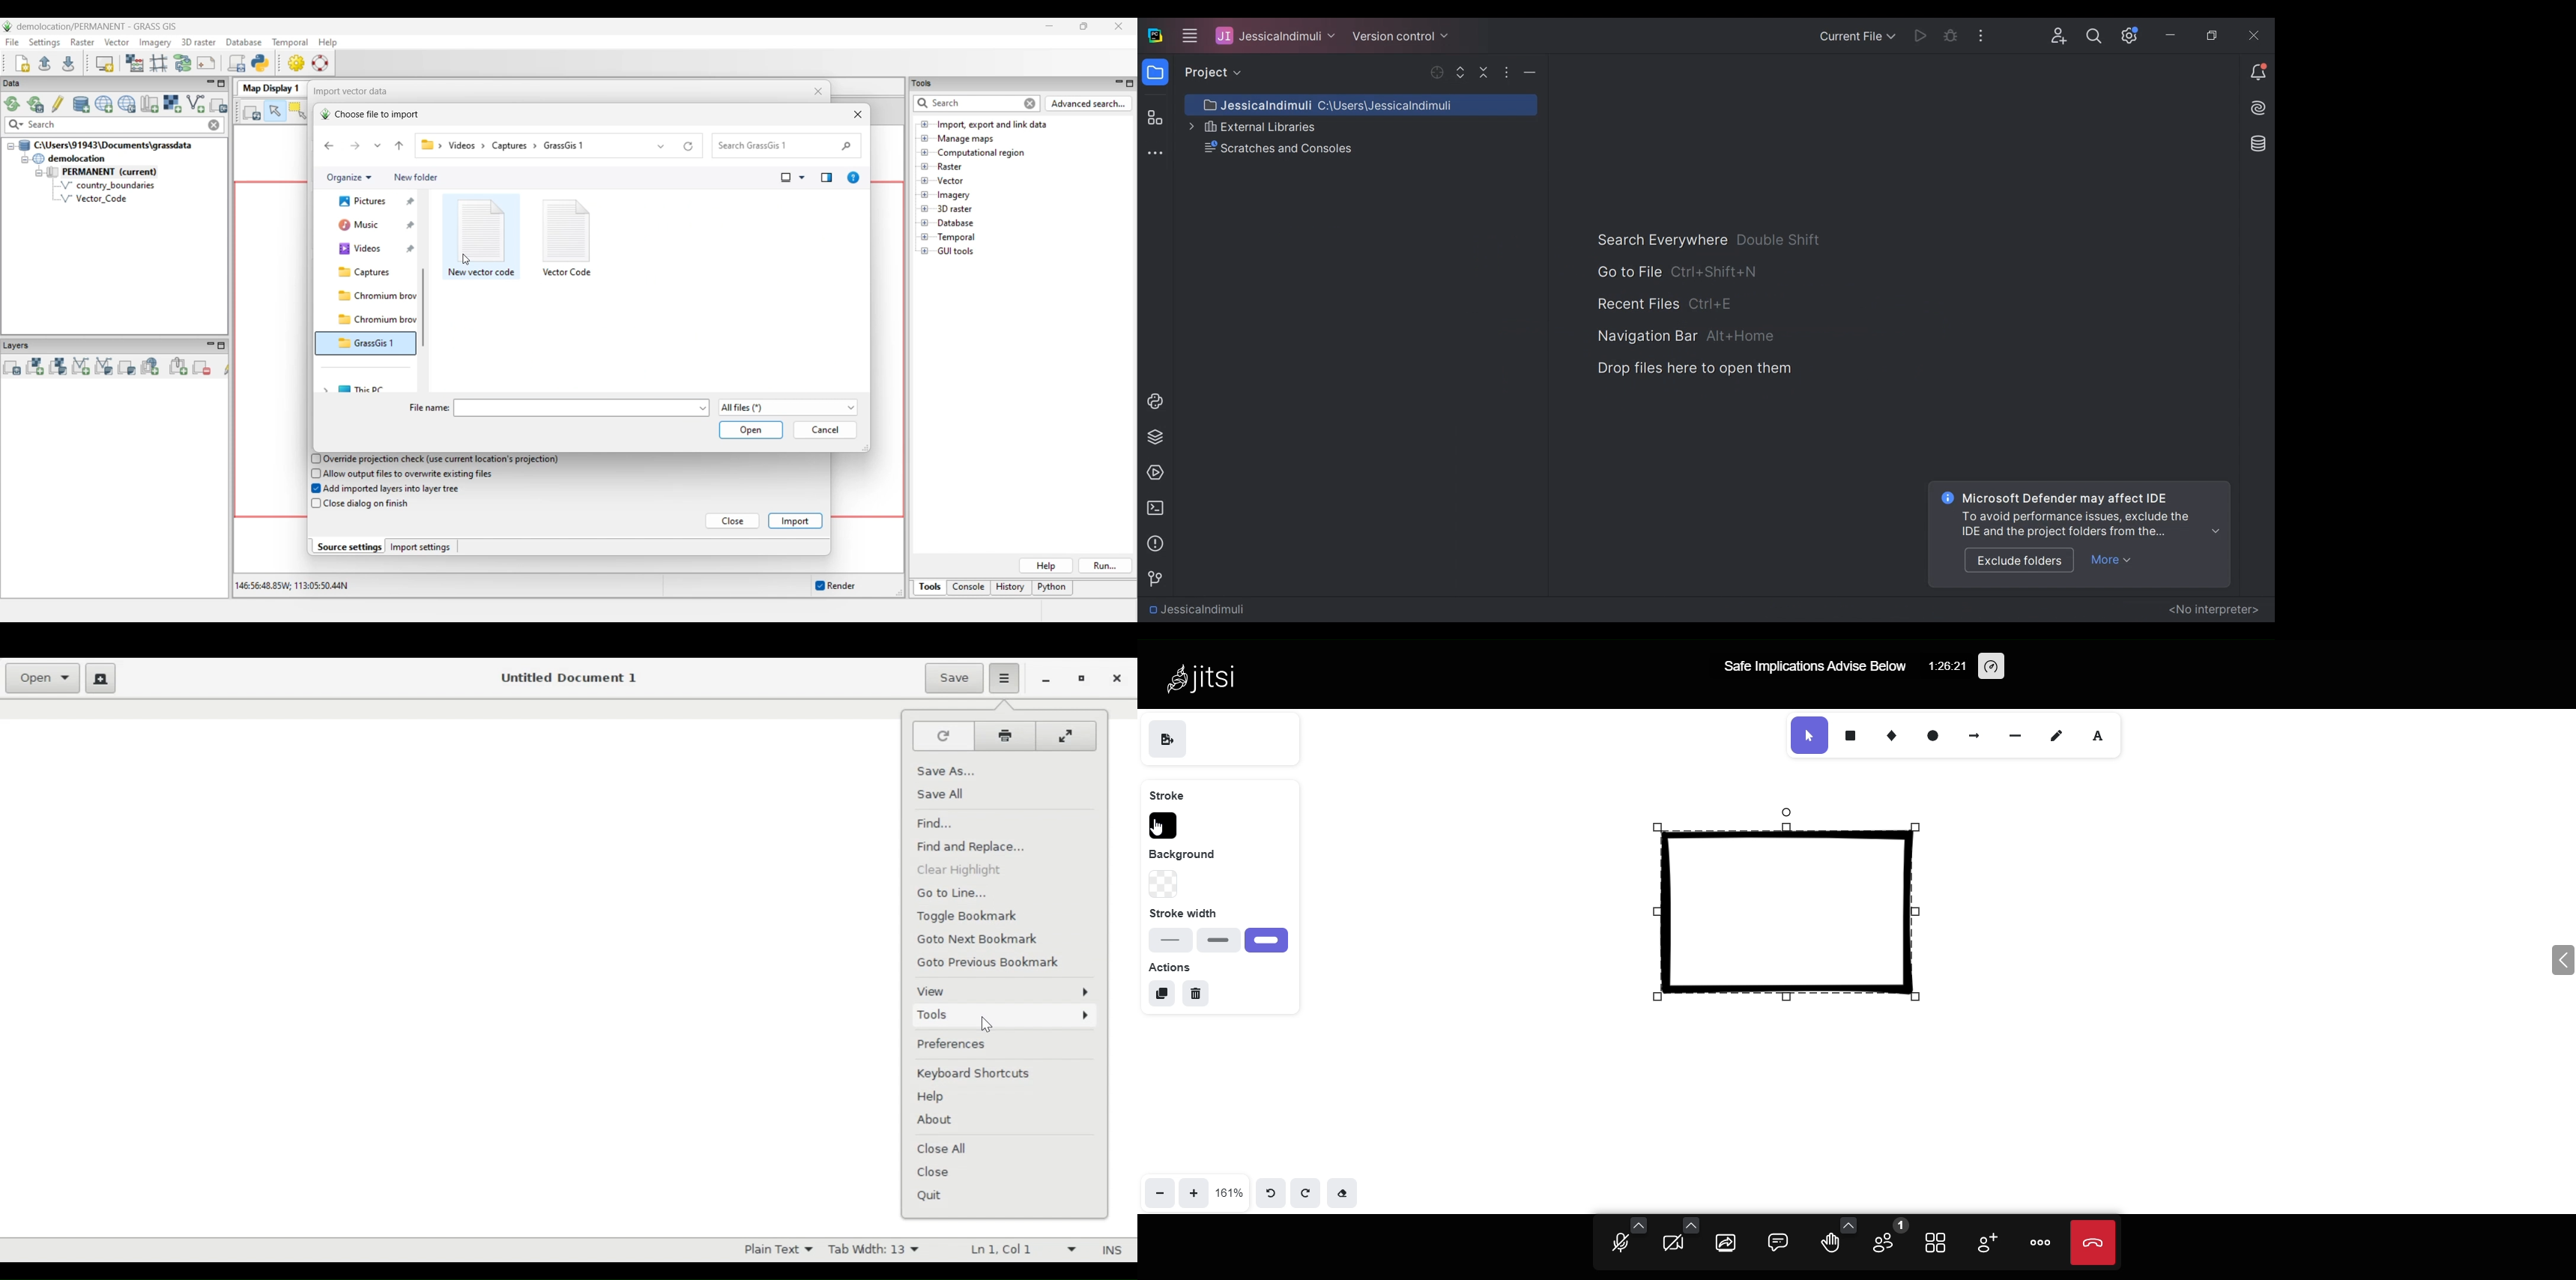 The width and height of the screenshot is (2576, 1288). I want to click on zoom out, so click(1156, 1195).